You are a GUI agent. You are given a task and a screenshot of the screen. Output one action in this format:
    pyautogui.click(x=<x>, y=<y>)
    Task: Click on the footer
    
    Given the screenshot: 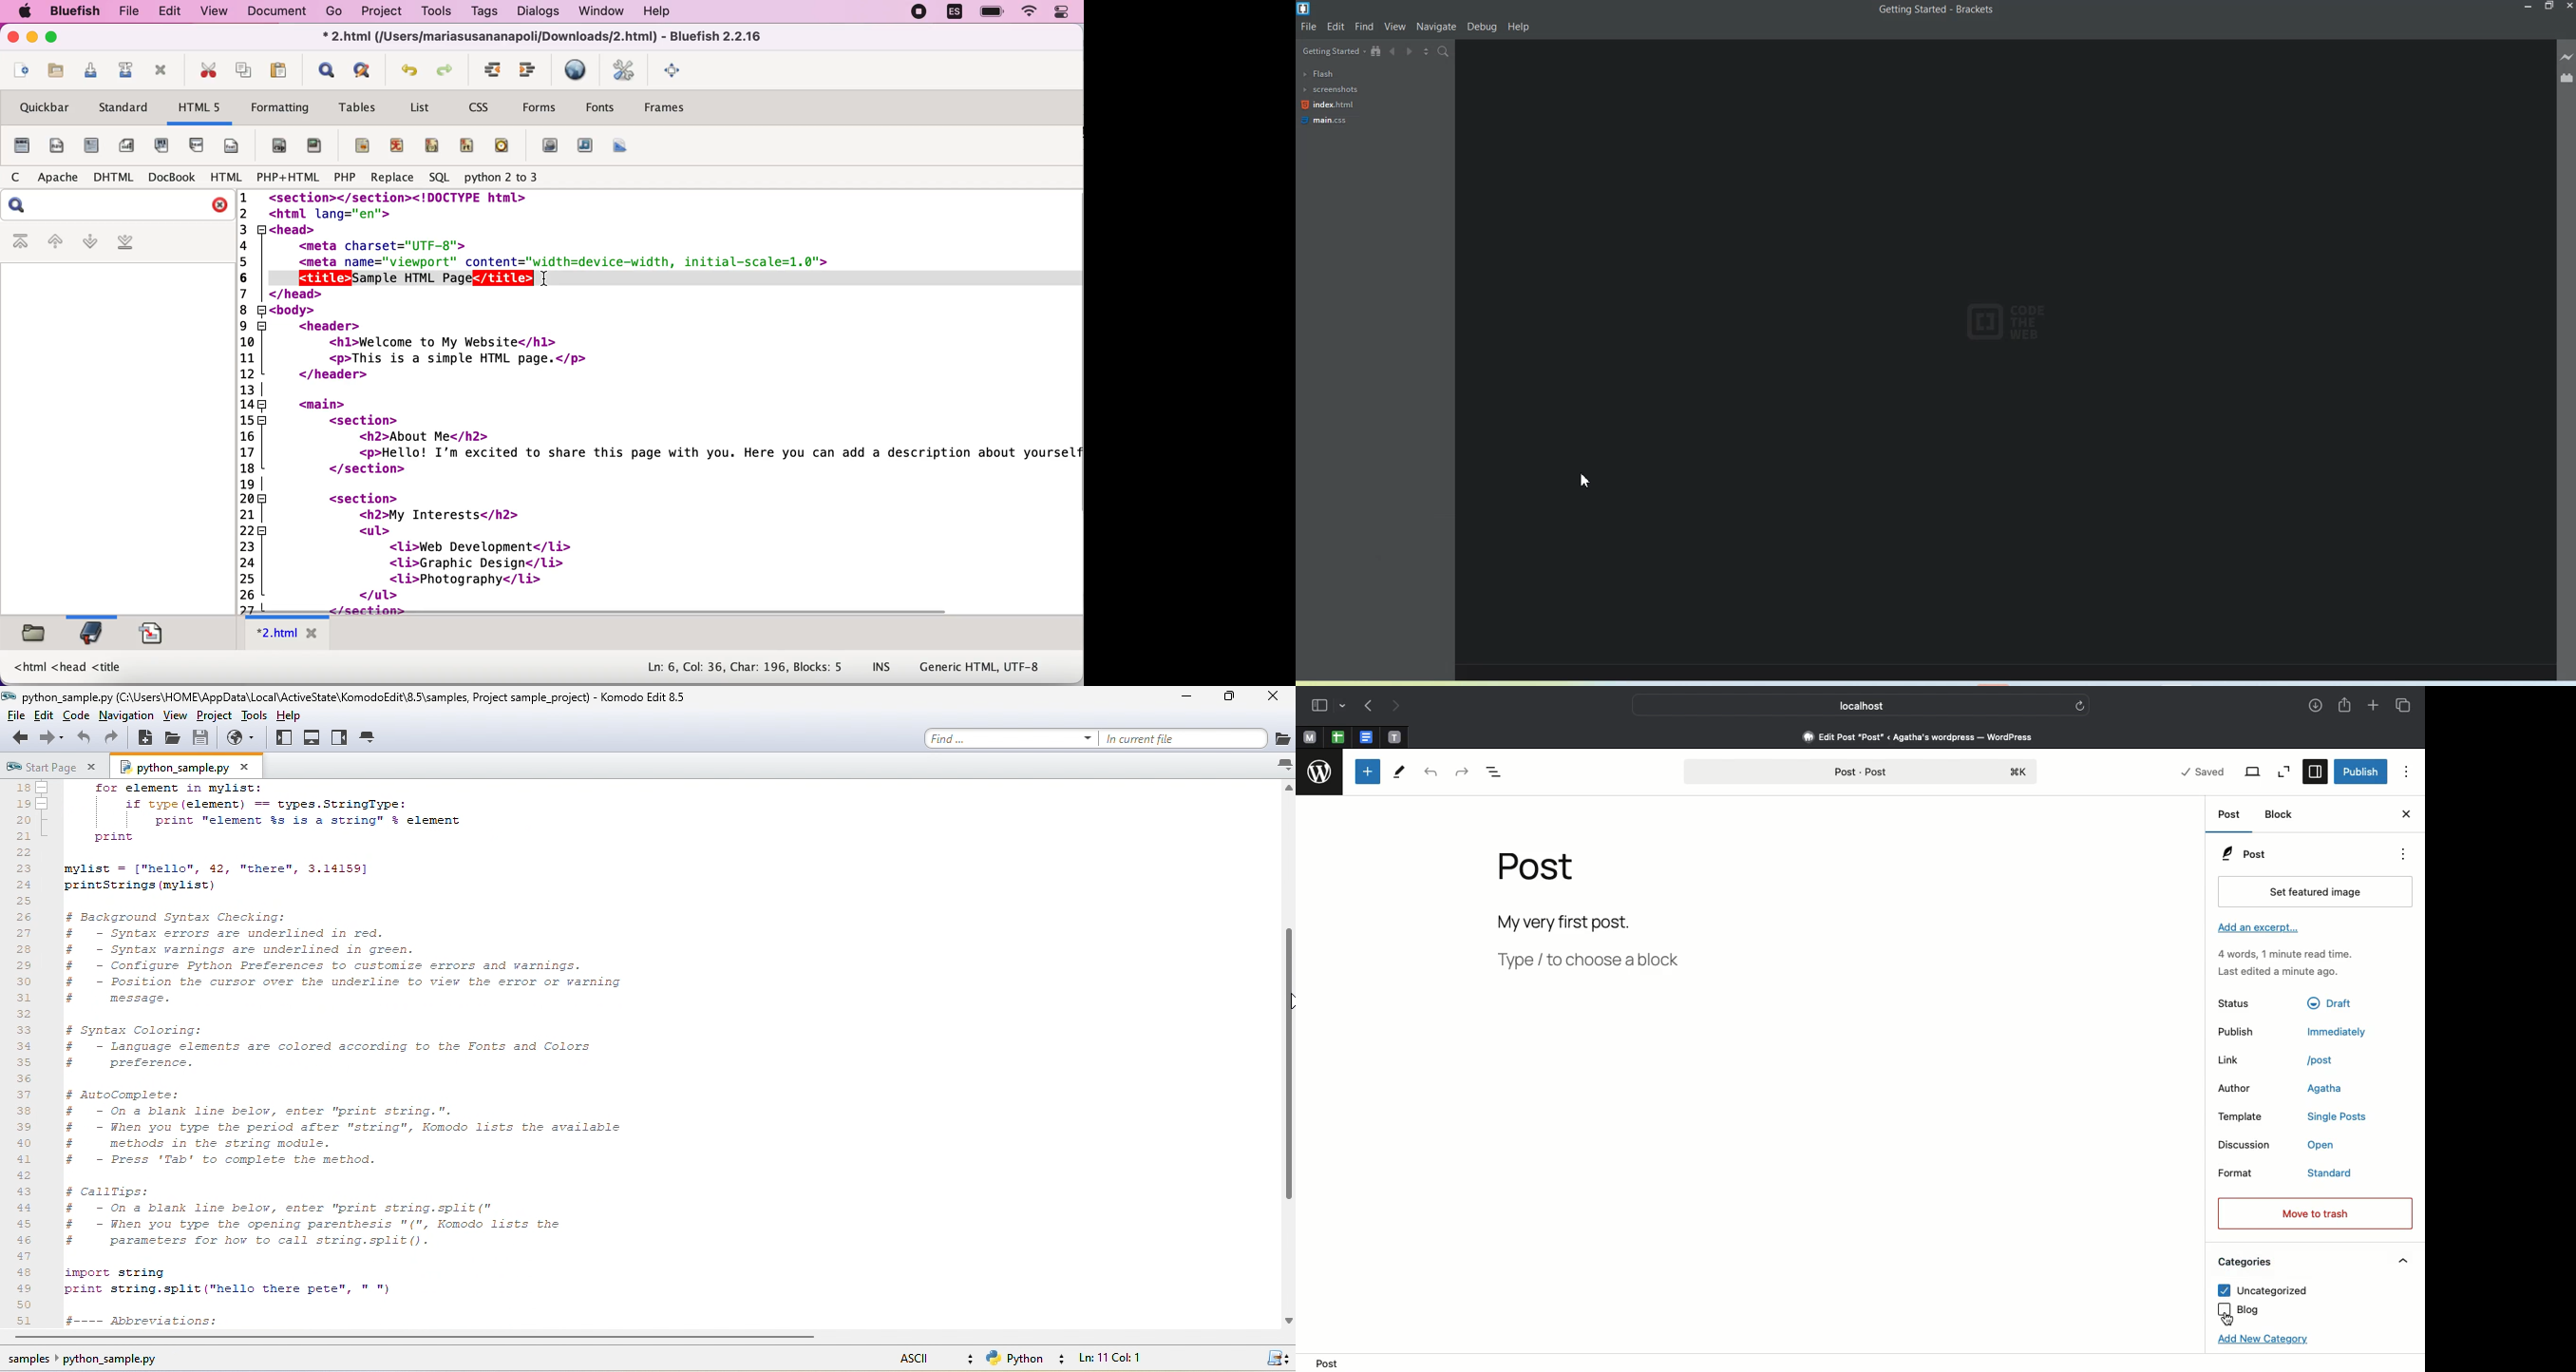 What is the action you would take?
    pyautogui.click(x=236, y=144)
    